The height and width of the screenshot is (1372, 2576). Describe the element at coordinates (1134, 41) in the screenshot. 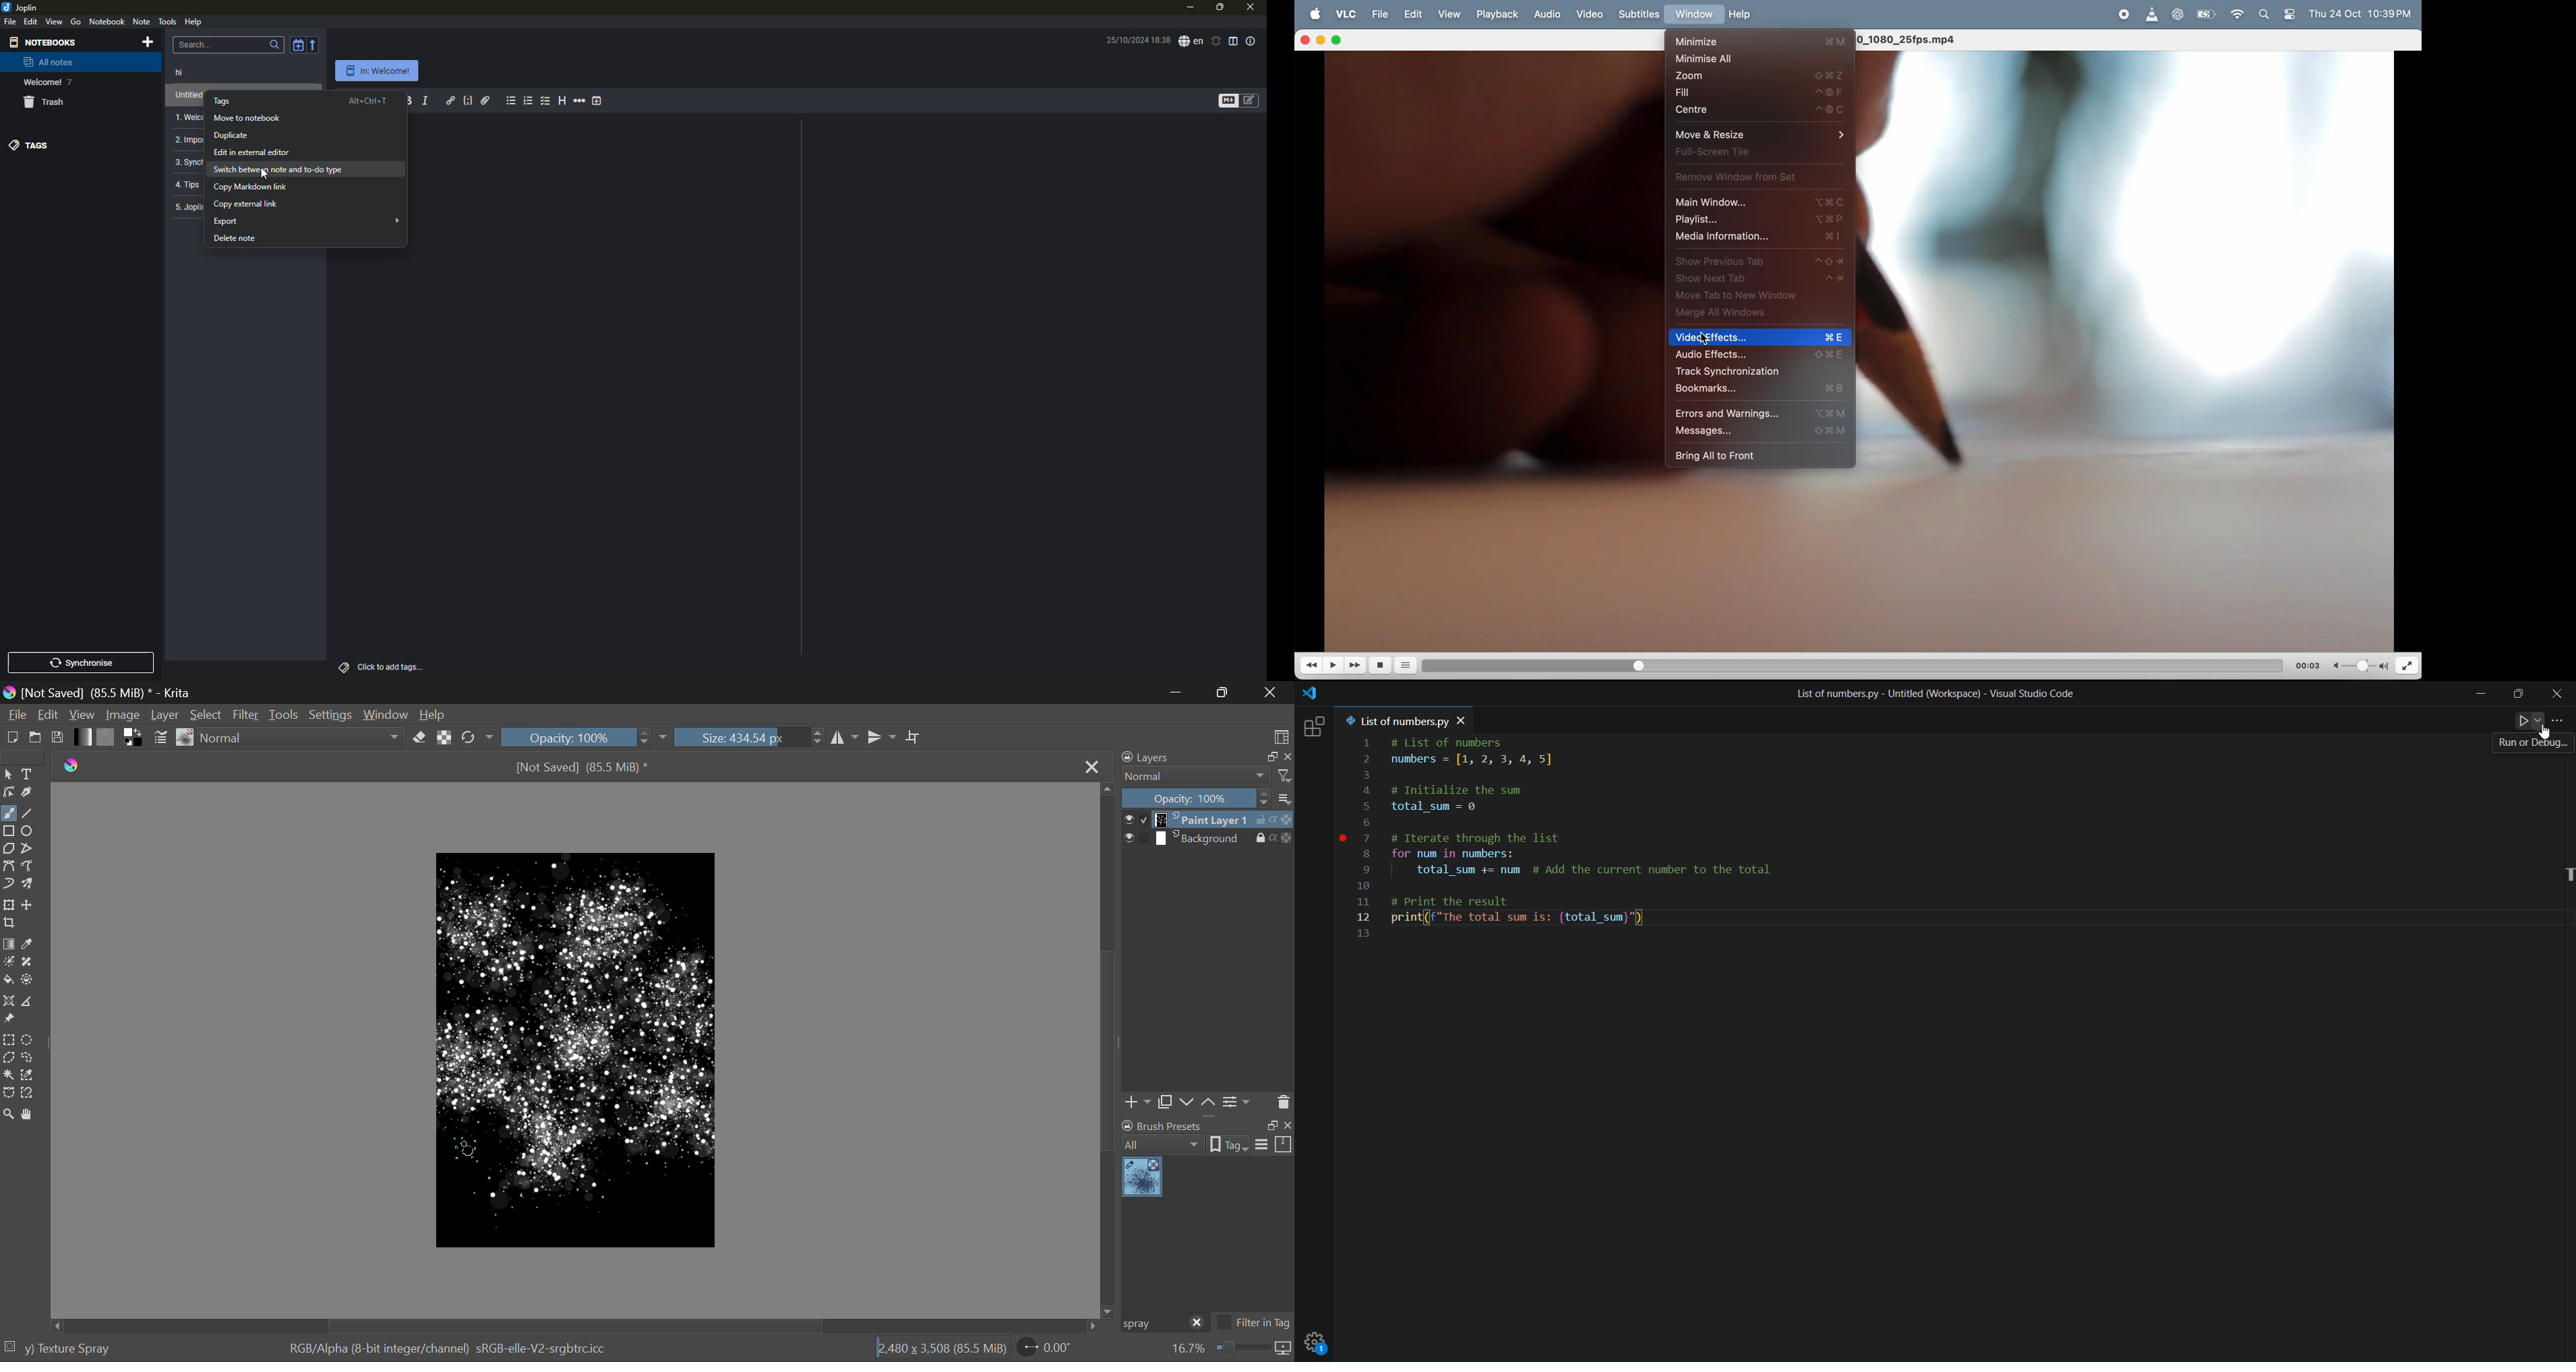

I see `25/10/2024 18:38` at that location.